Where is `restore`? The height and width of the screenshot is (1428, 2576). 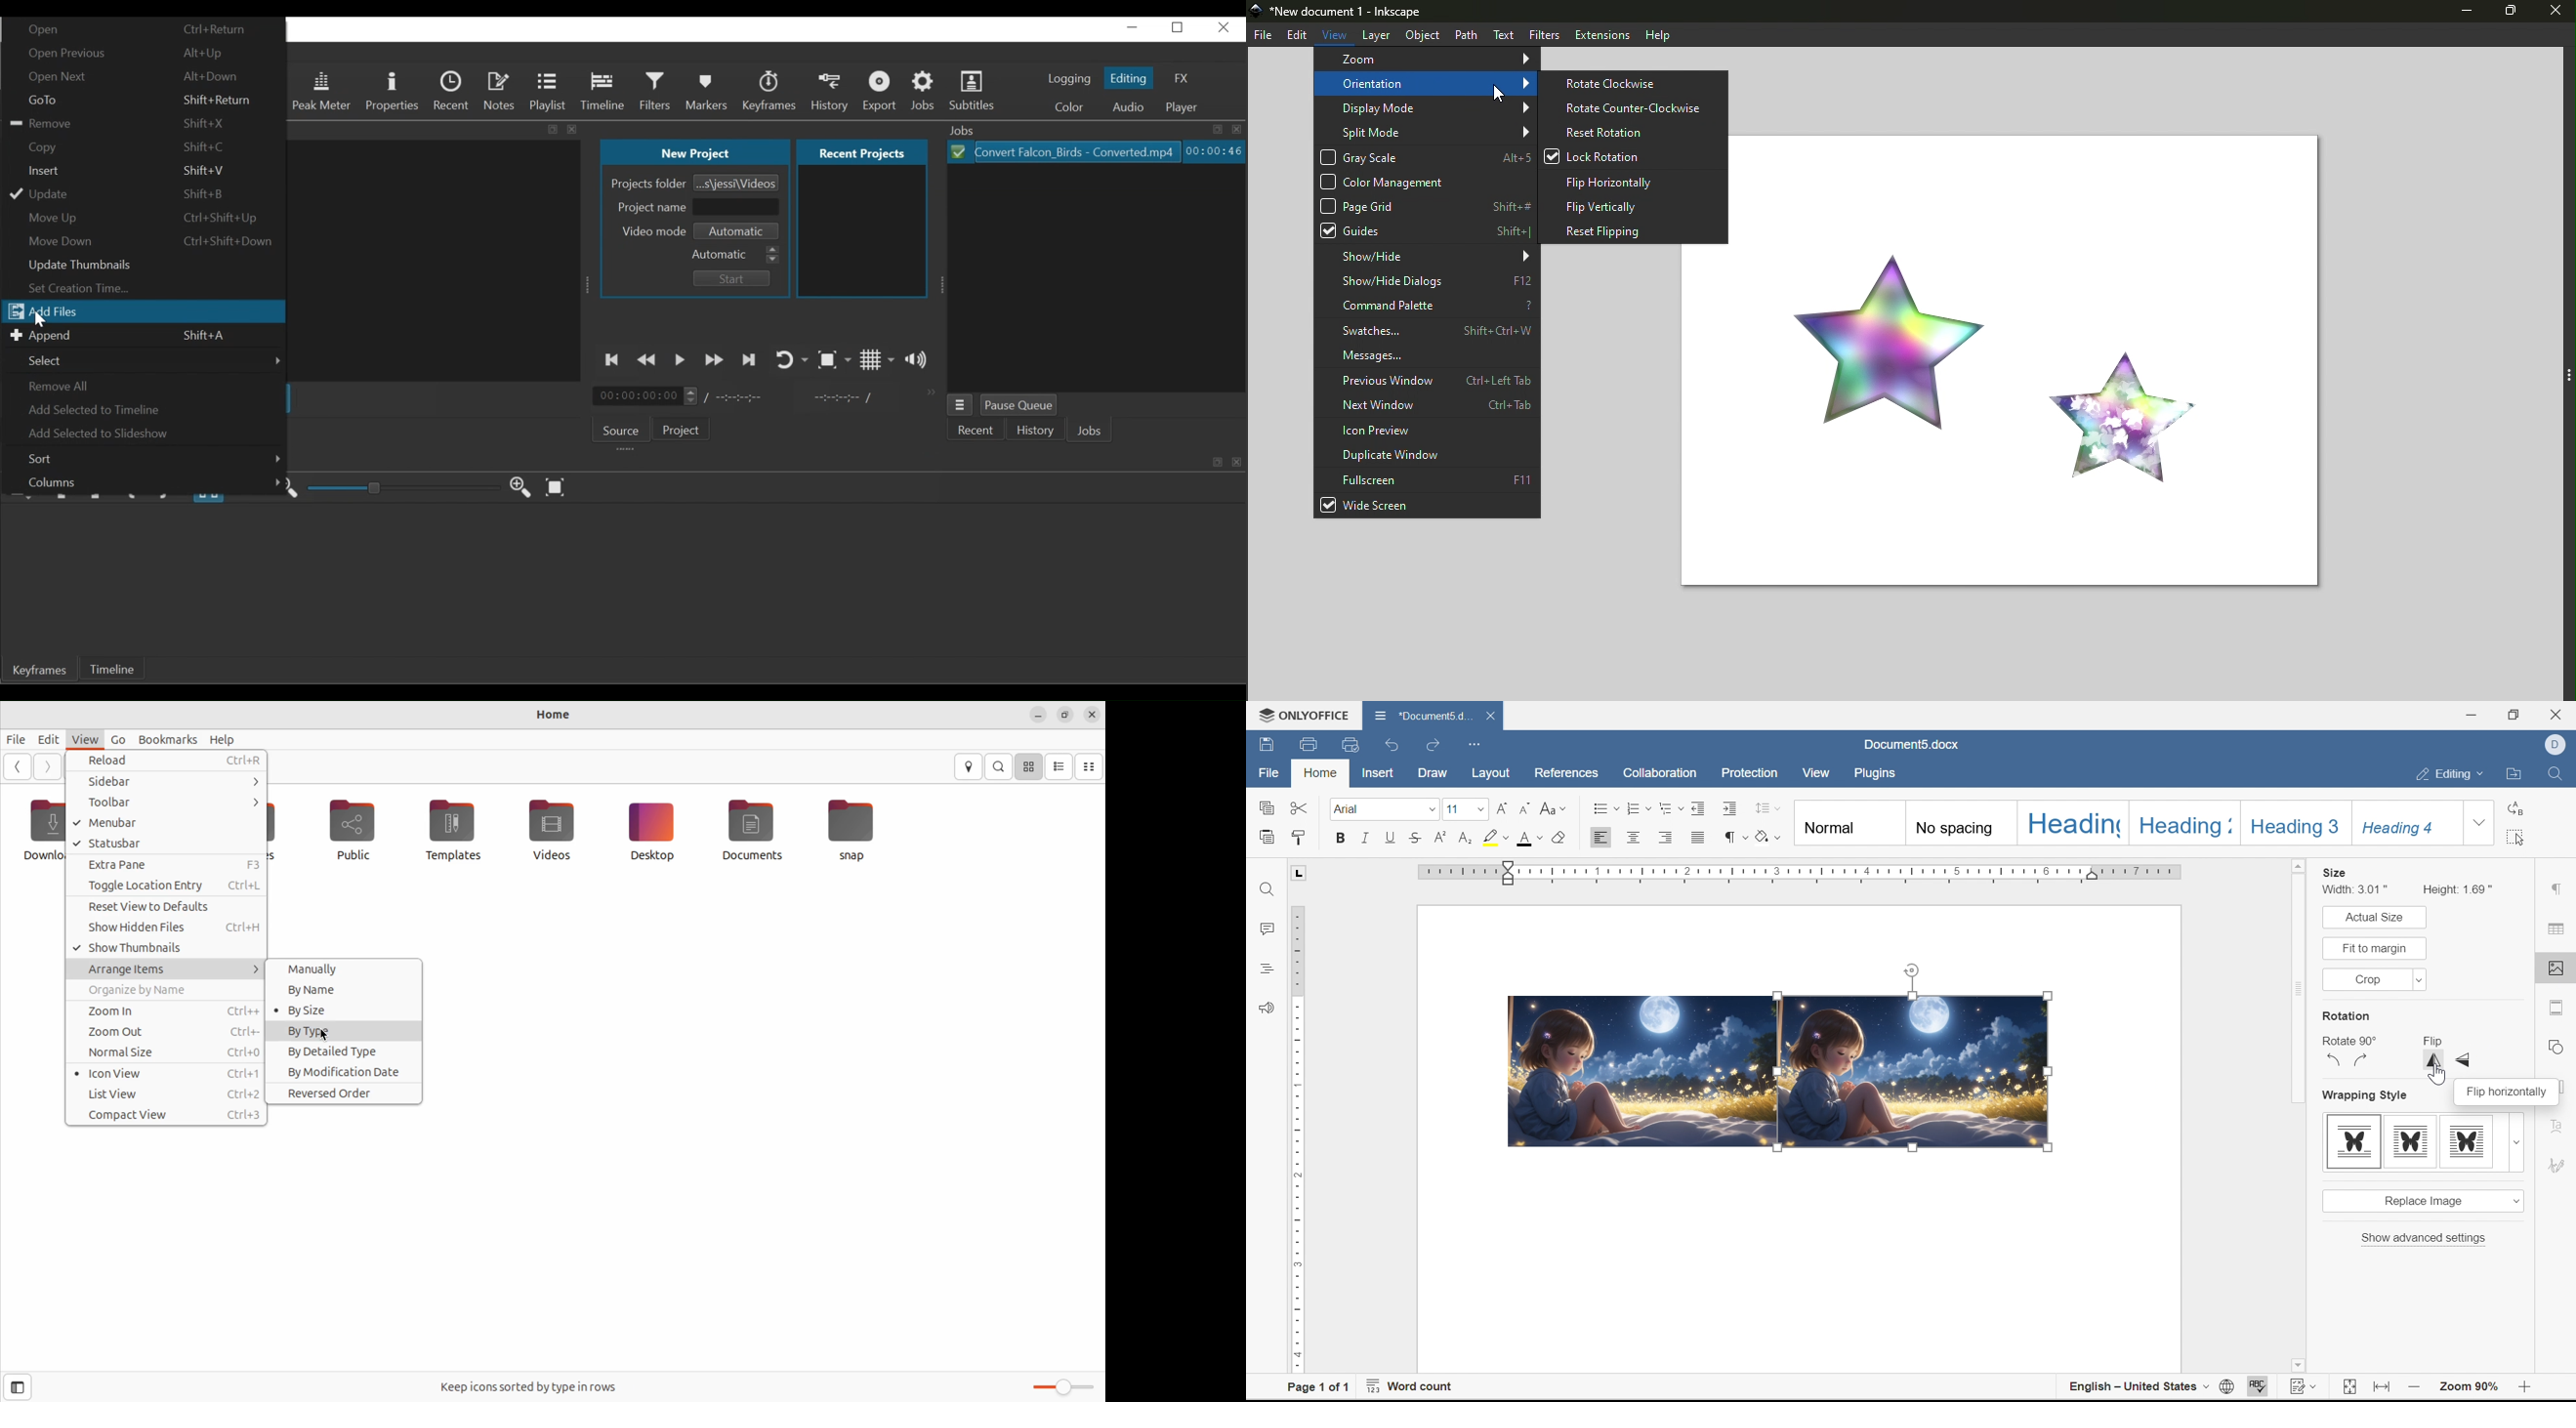 restore is located at coordinates (1177, 28).